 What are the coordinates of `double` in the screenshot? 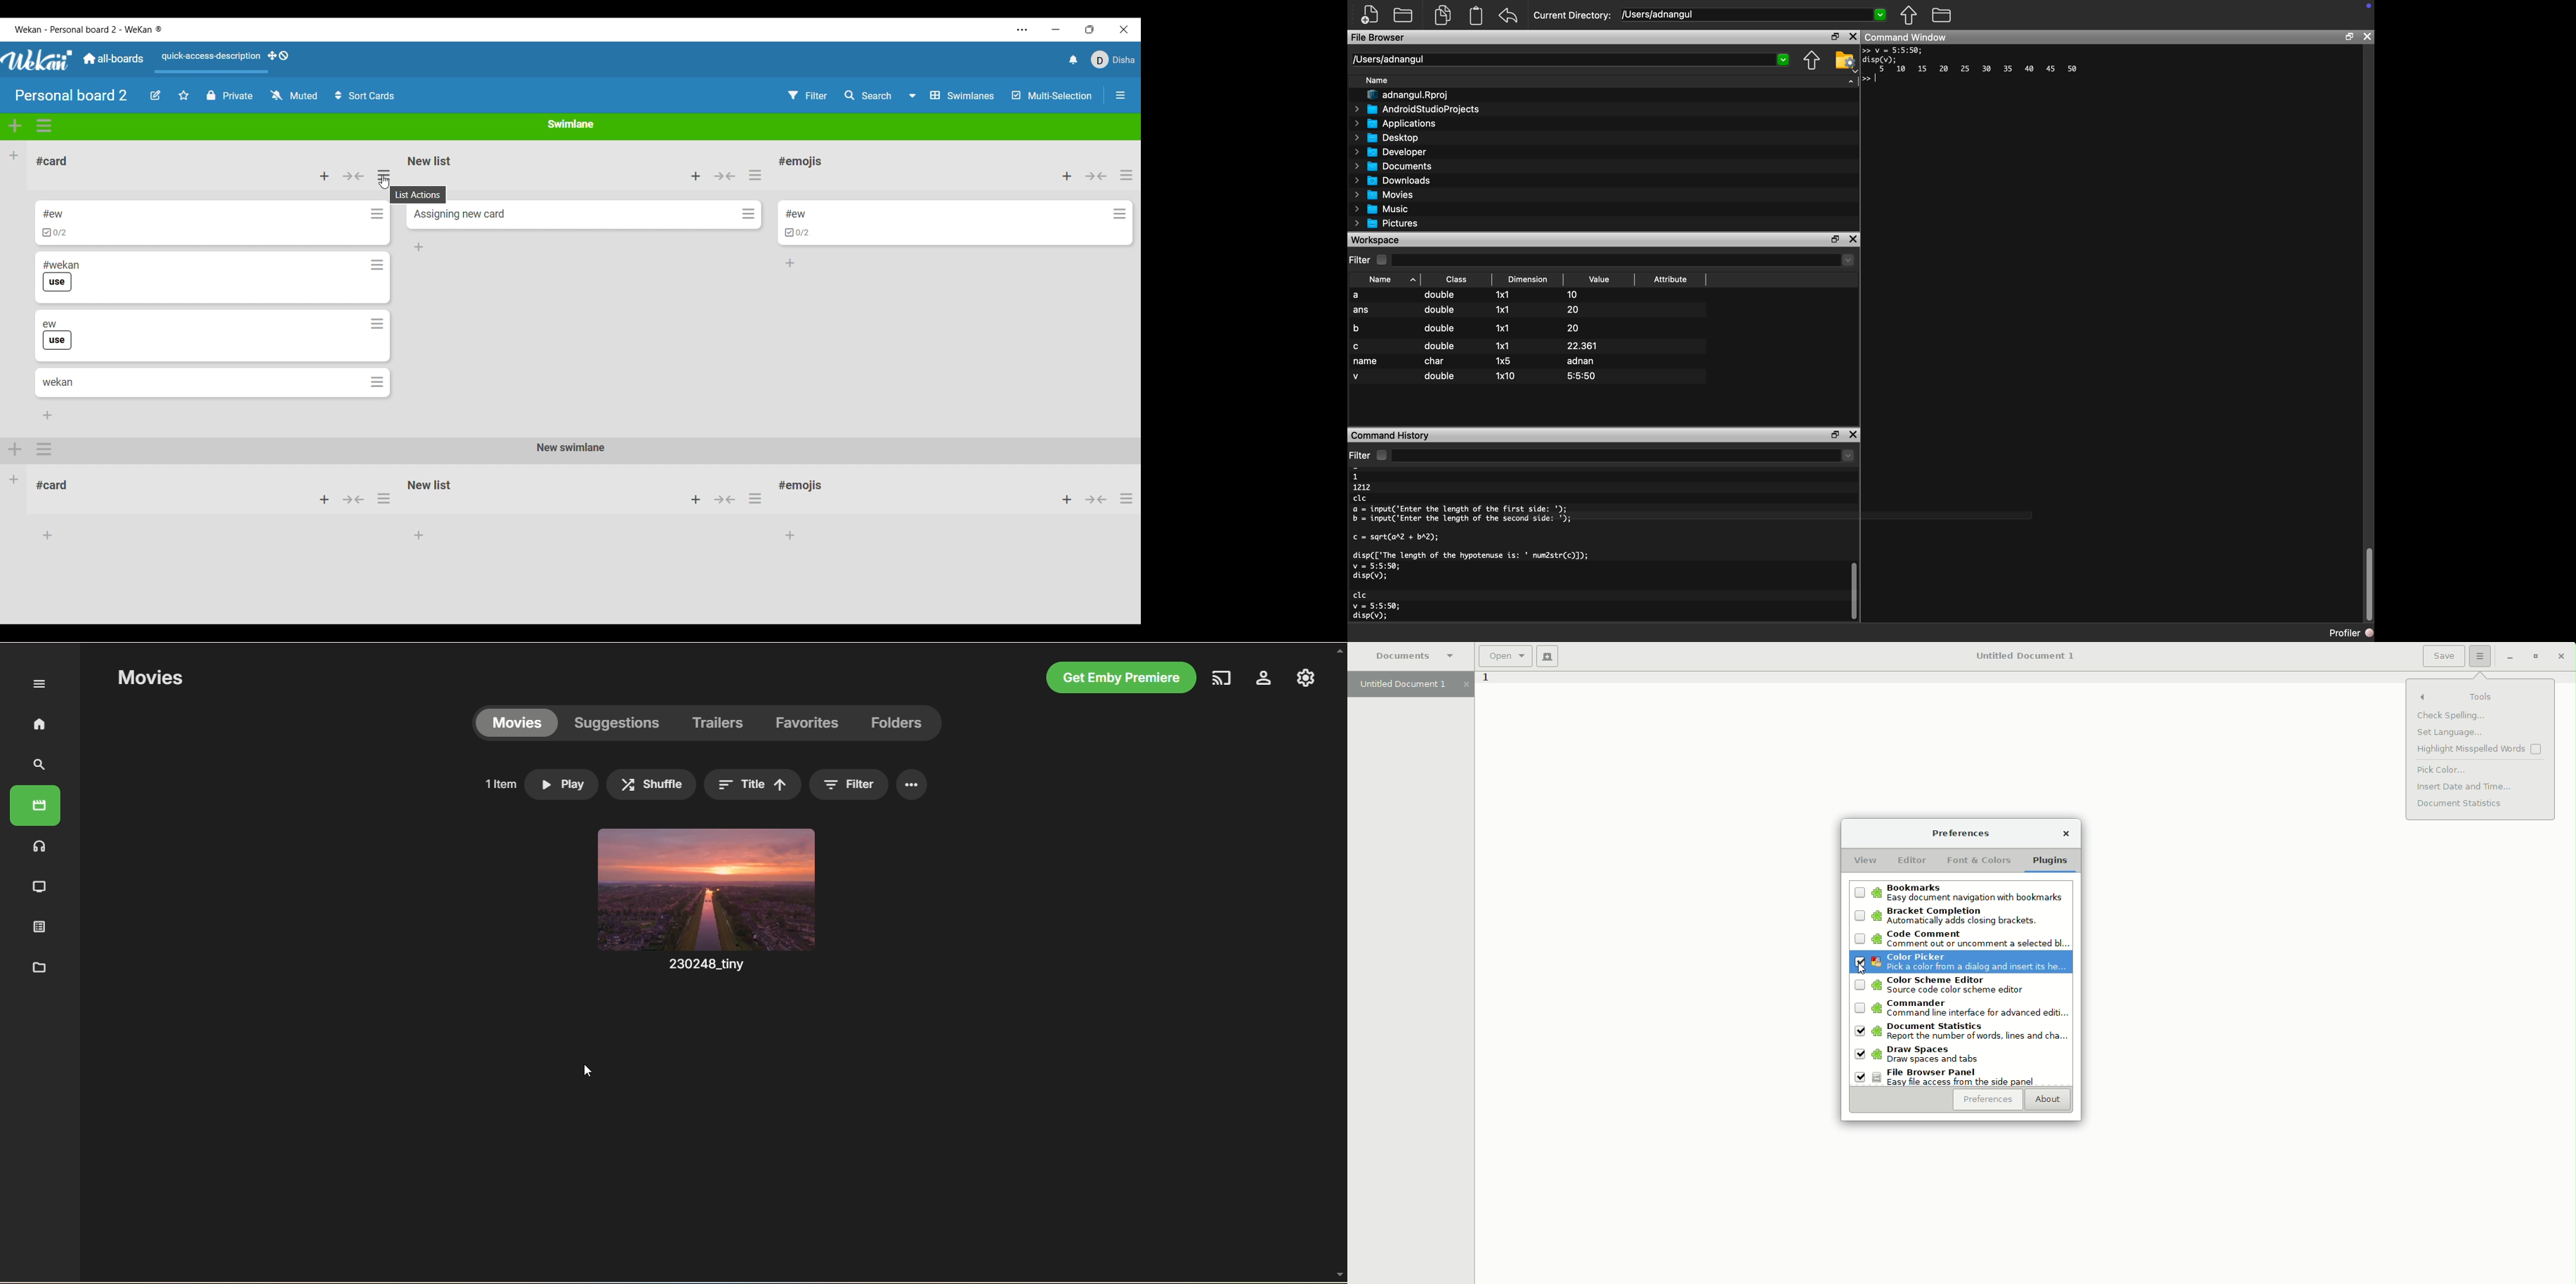 It's located at (1441, 377).